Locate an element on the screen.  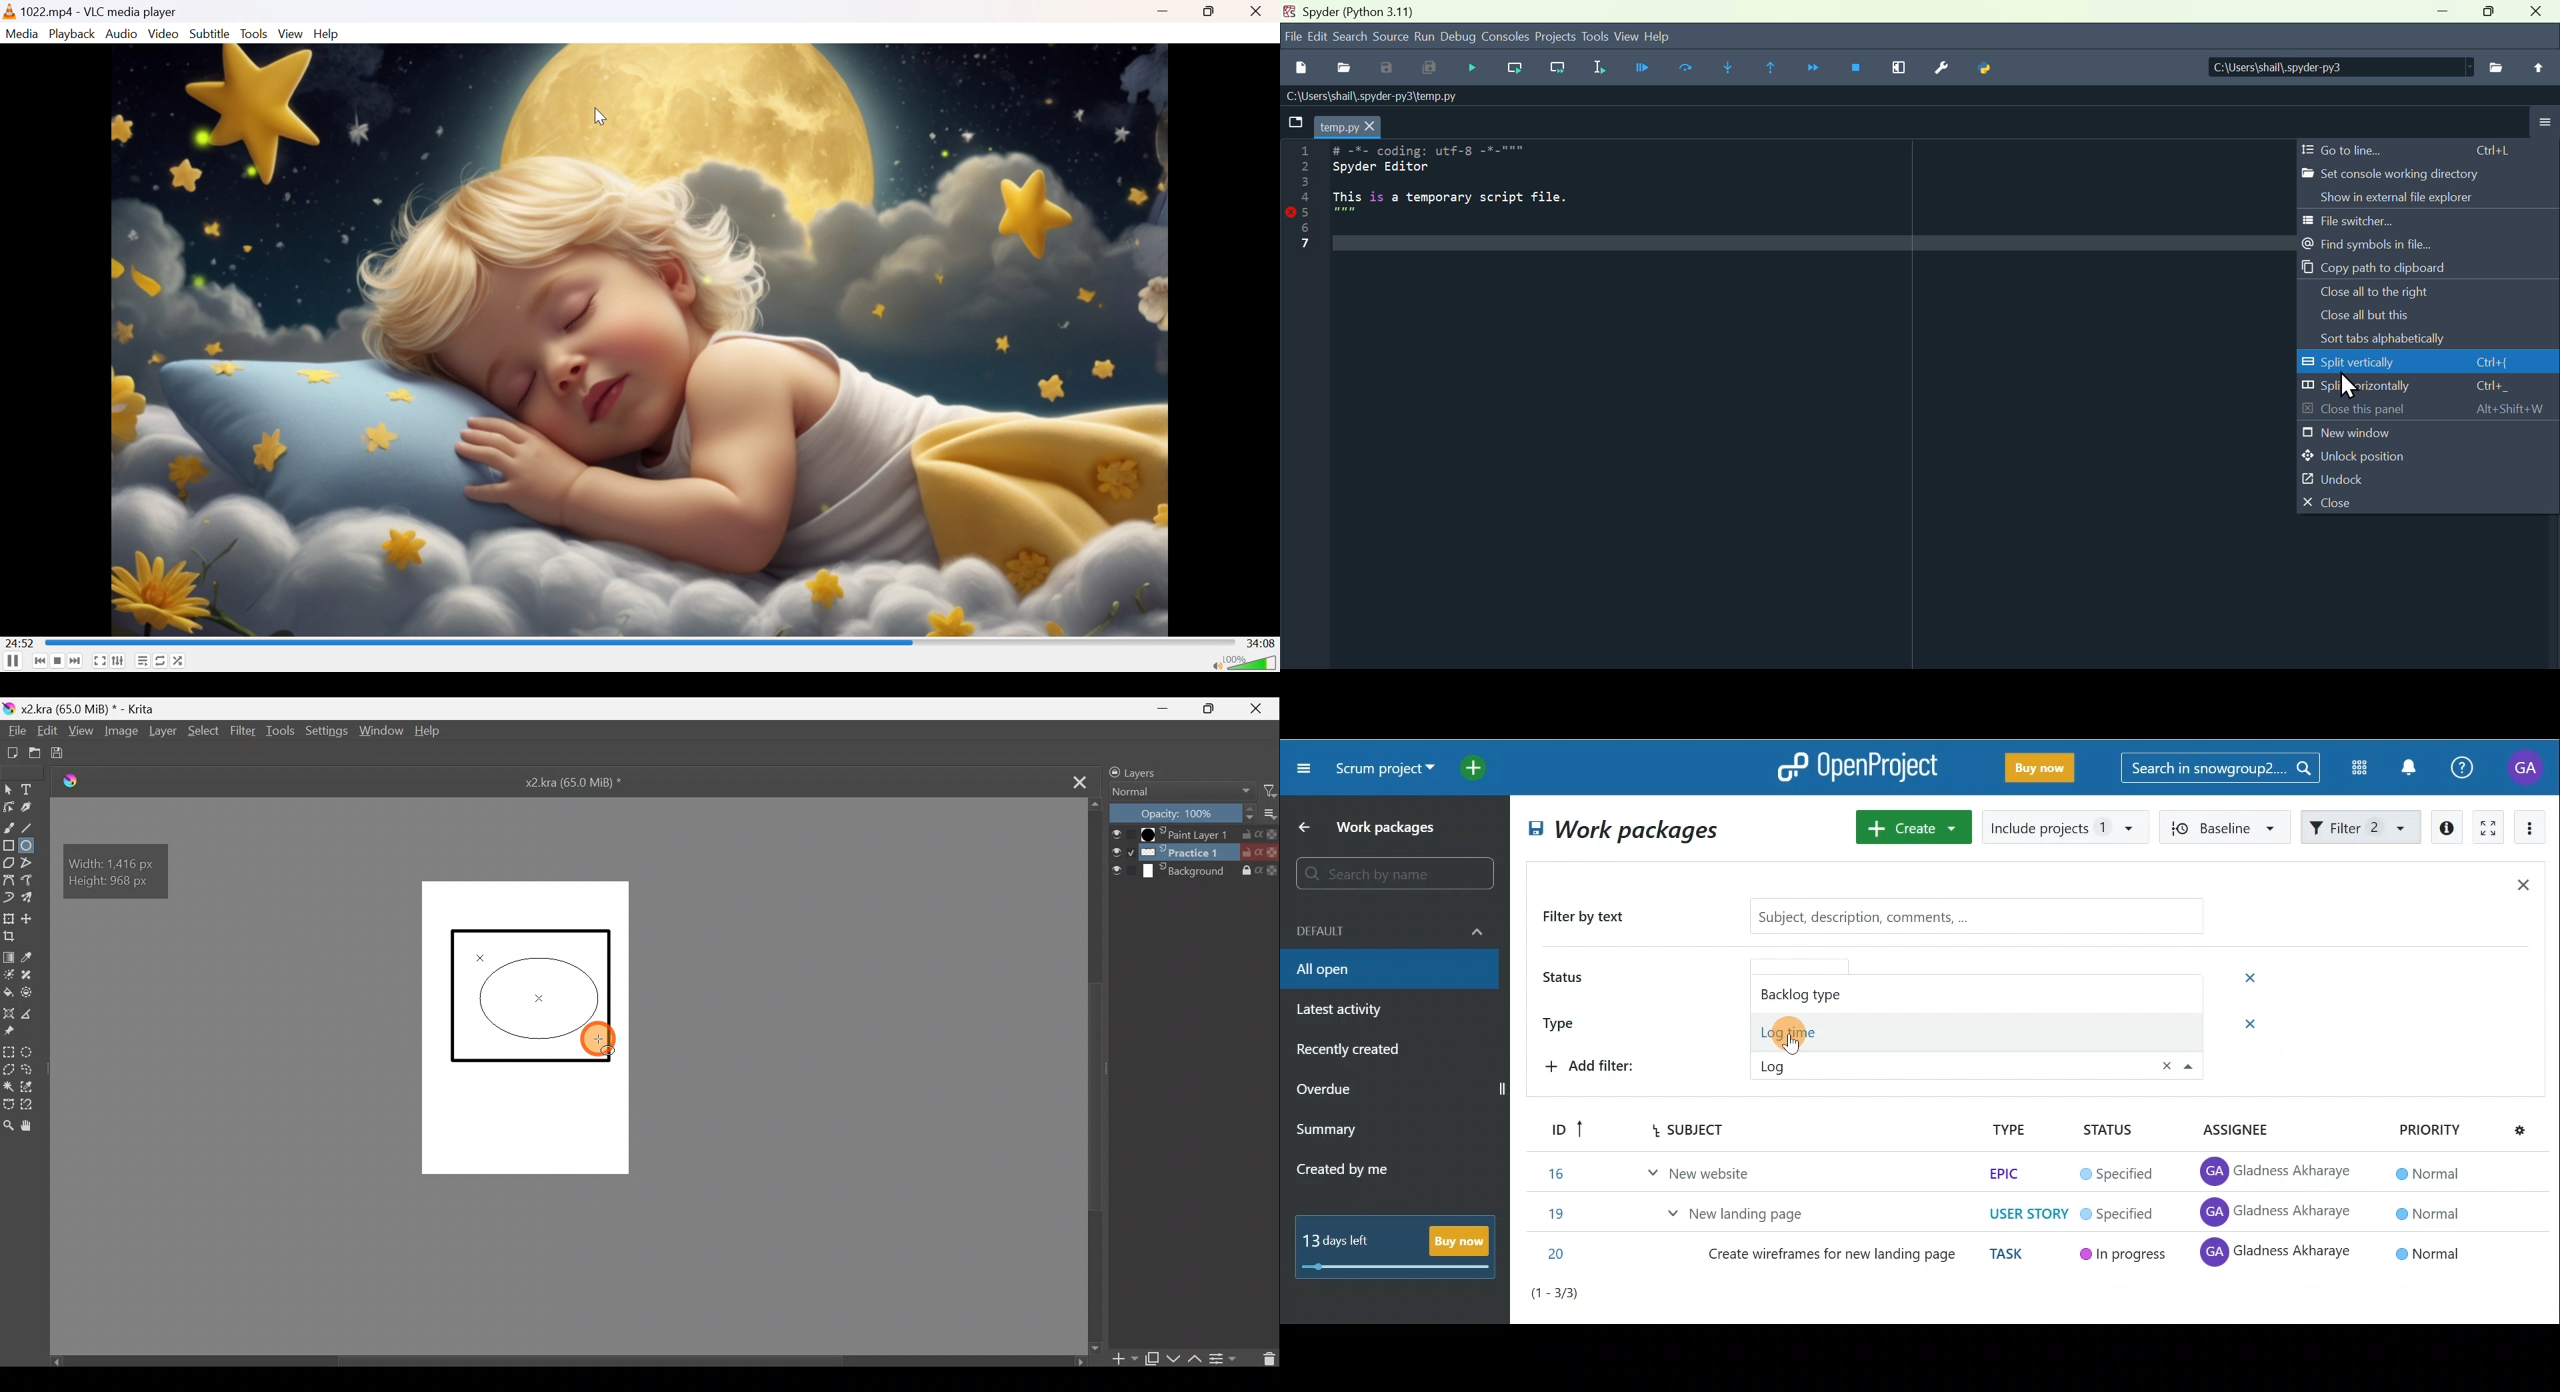
Split vertically is located at coordinates (2423, 365).